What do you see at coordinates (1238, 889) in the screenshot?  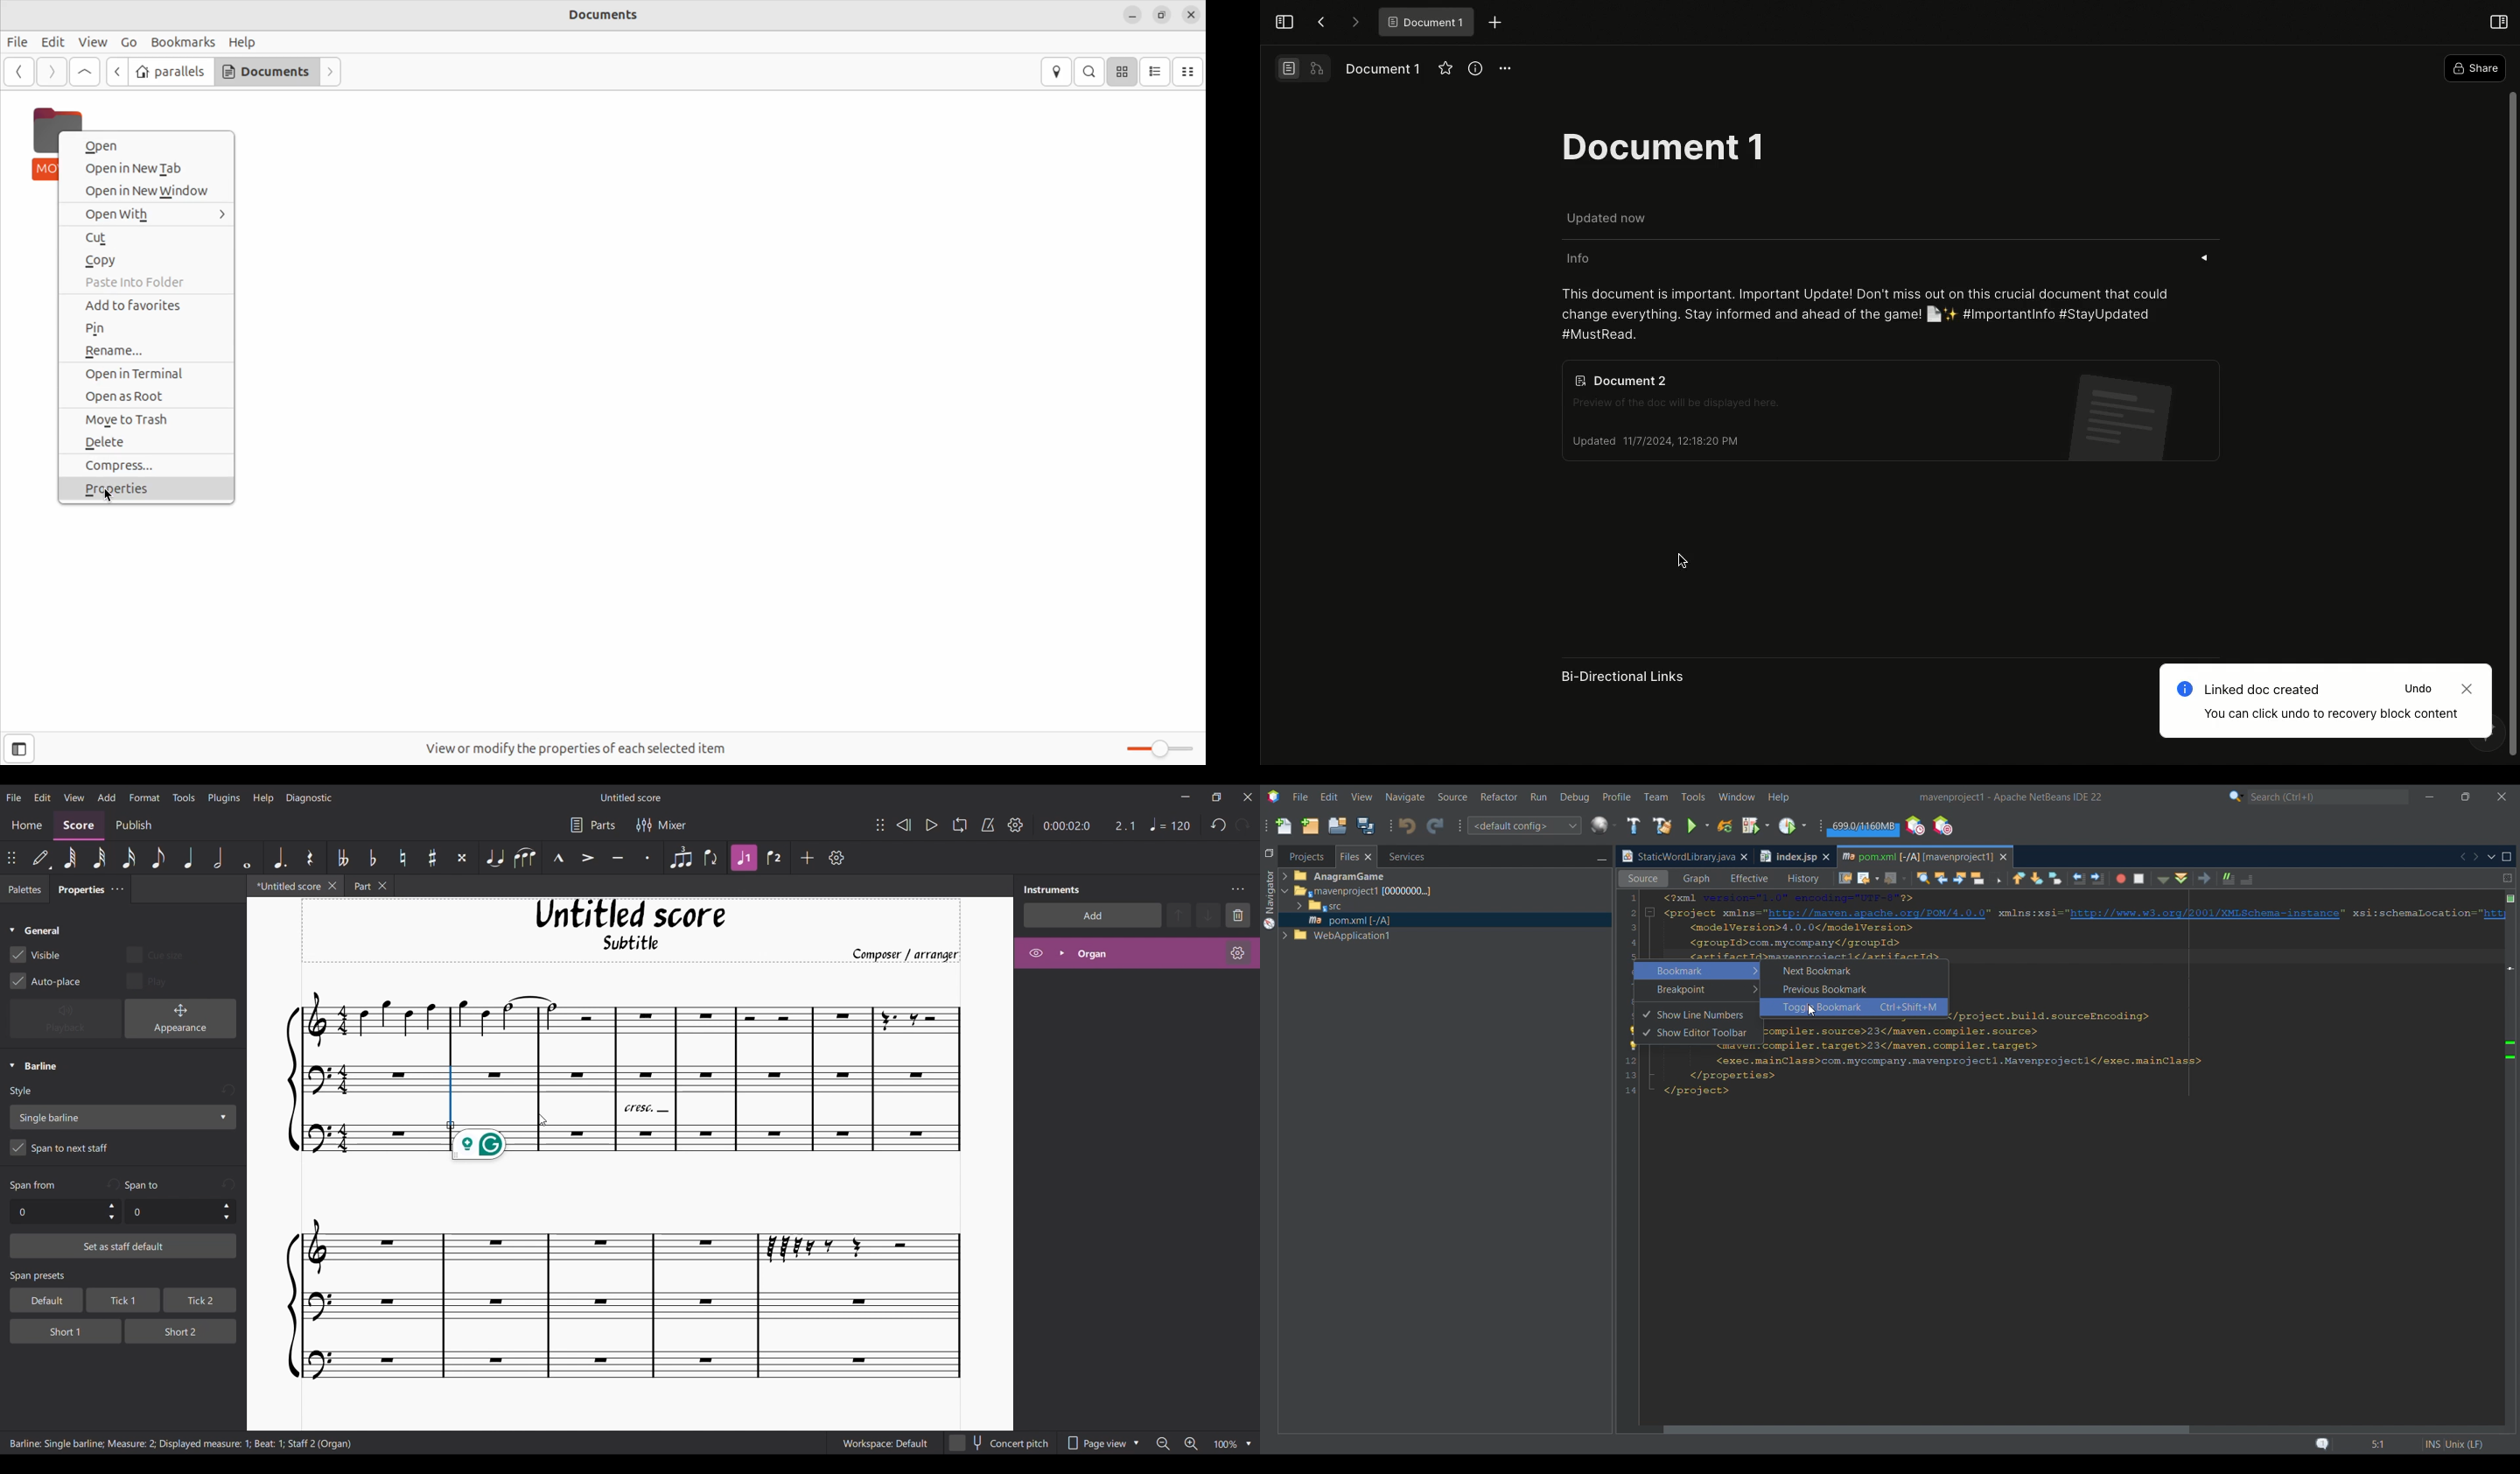 I see `Instruments panel settings` at bounding box center [1238, 889].